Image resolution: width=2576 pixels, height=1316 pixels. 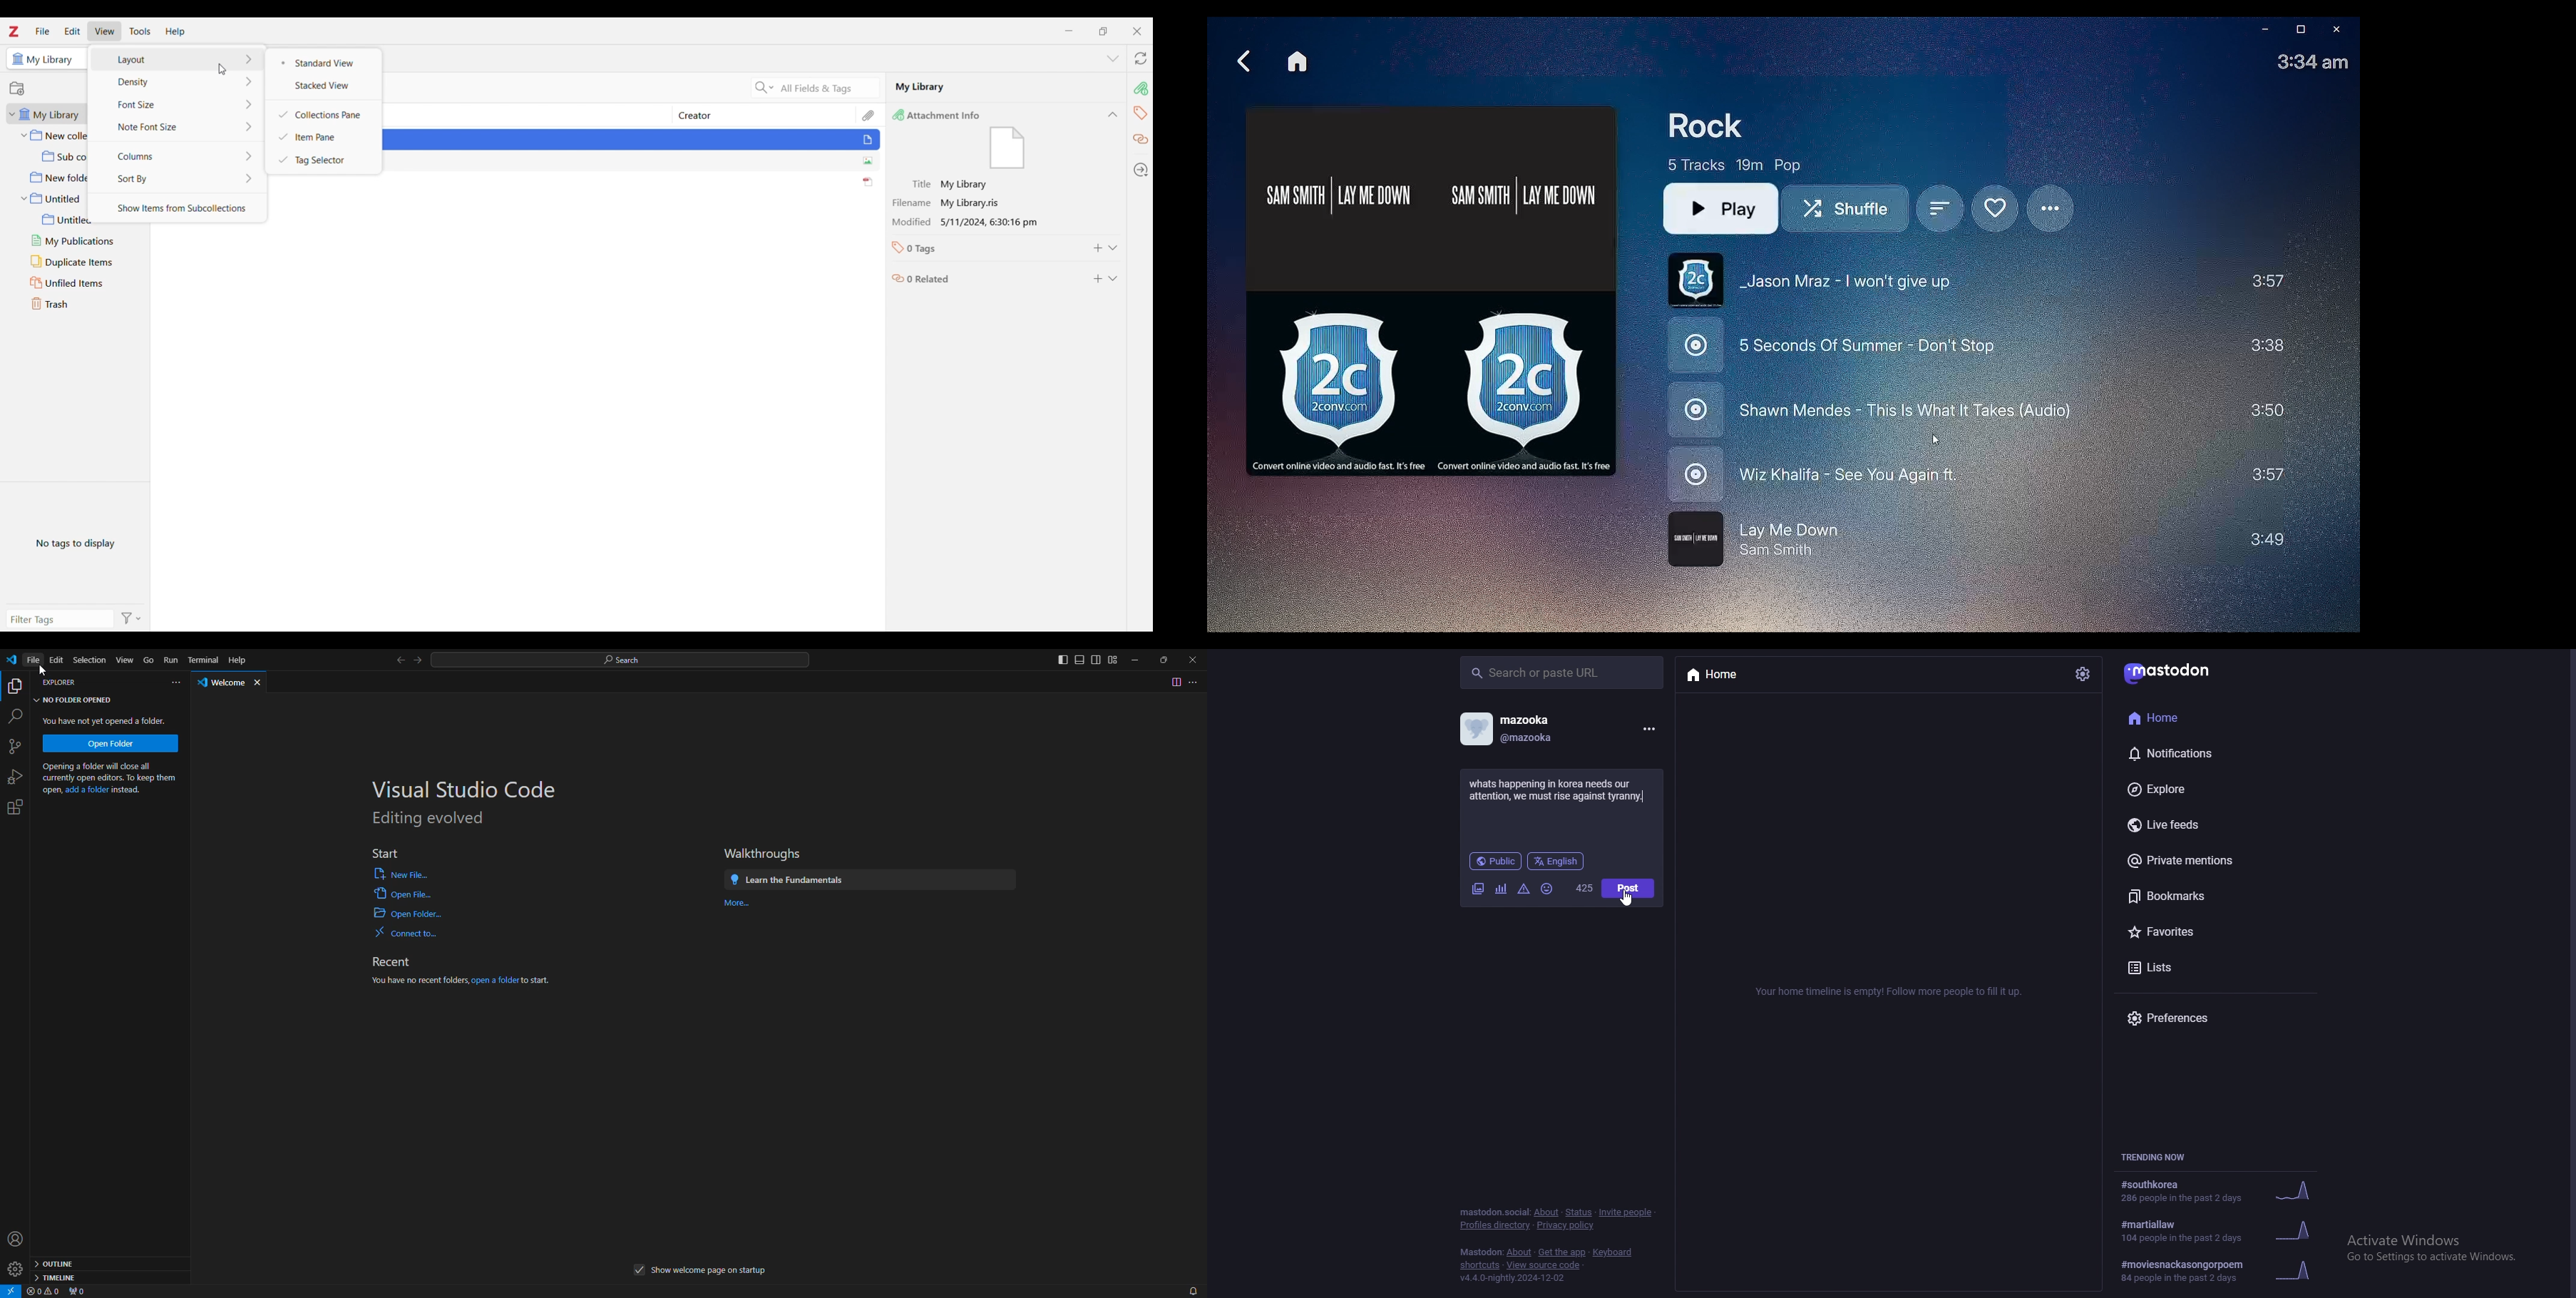 What do you see at coordinates (1113, 114) in the screenshot?
I see `Collapse` at bounding box center [1113, 114].